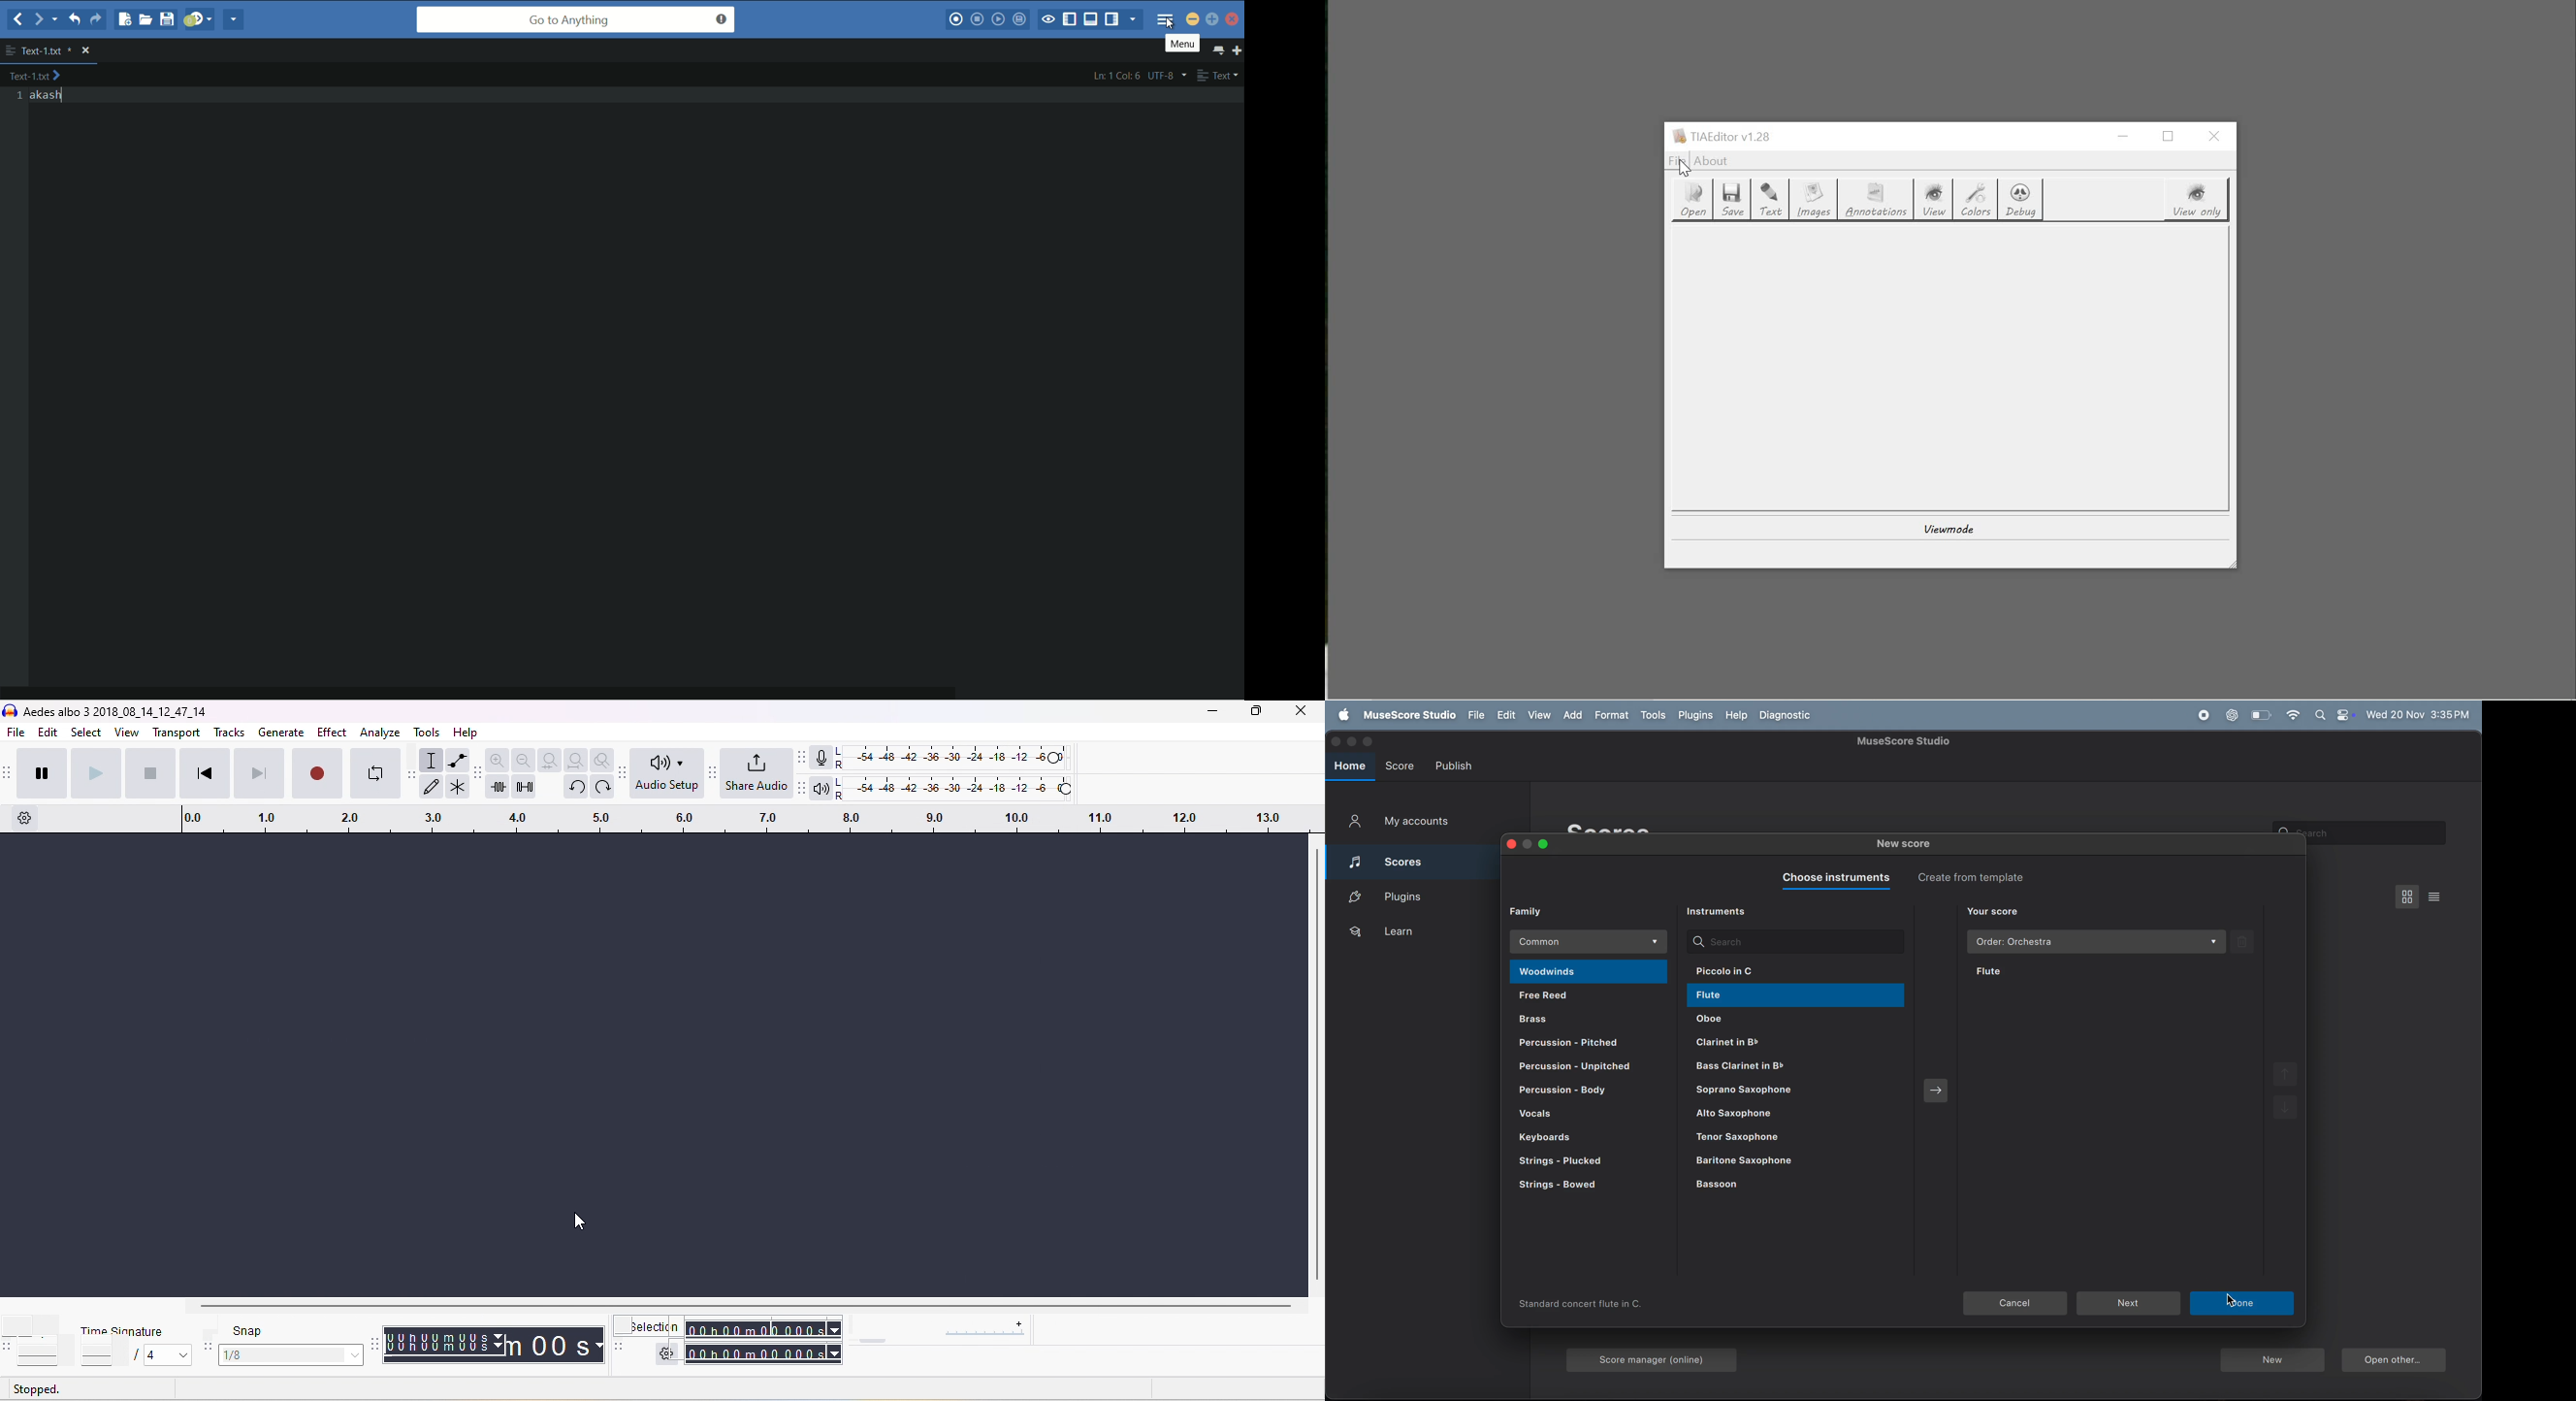  Describe the element at coordinates (2204, 715) in the screenshot. I see `record` at that location.